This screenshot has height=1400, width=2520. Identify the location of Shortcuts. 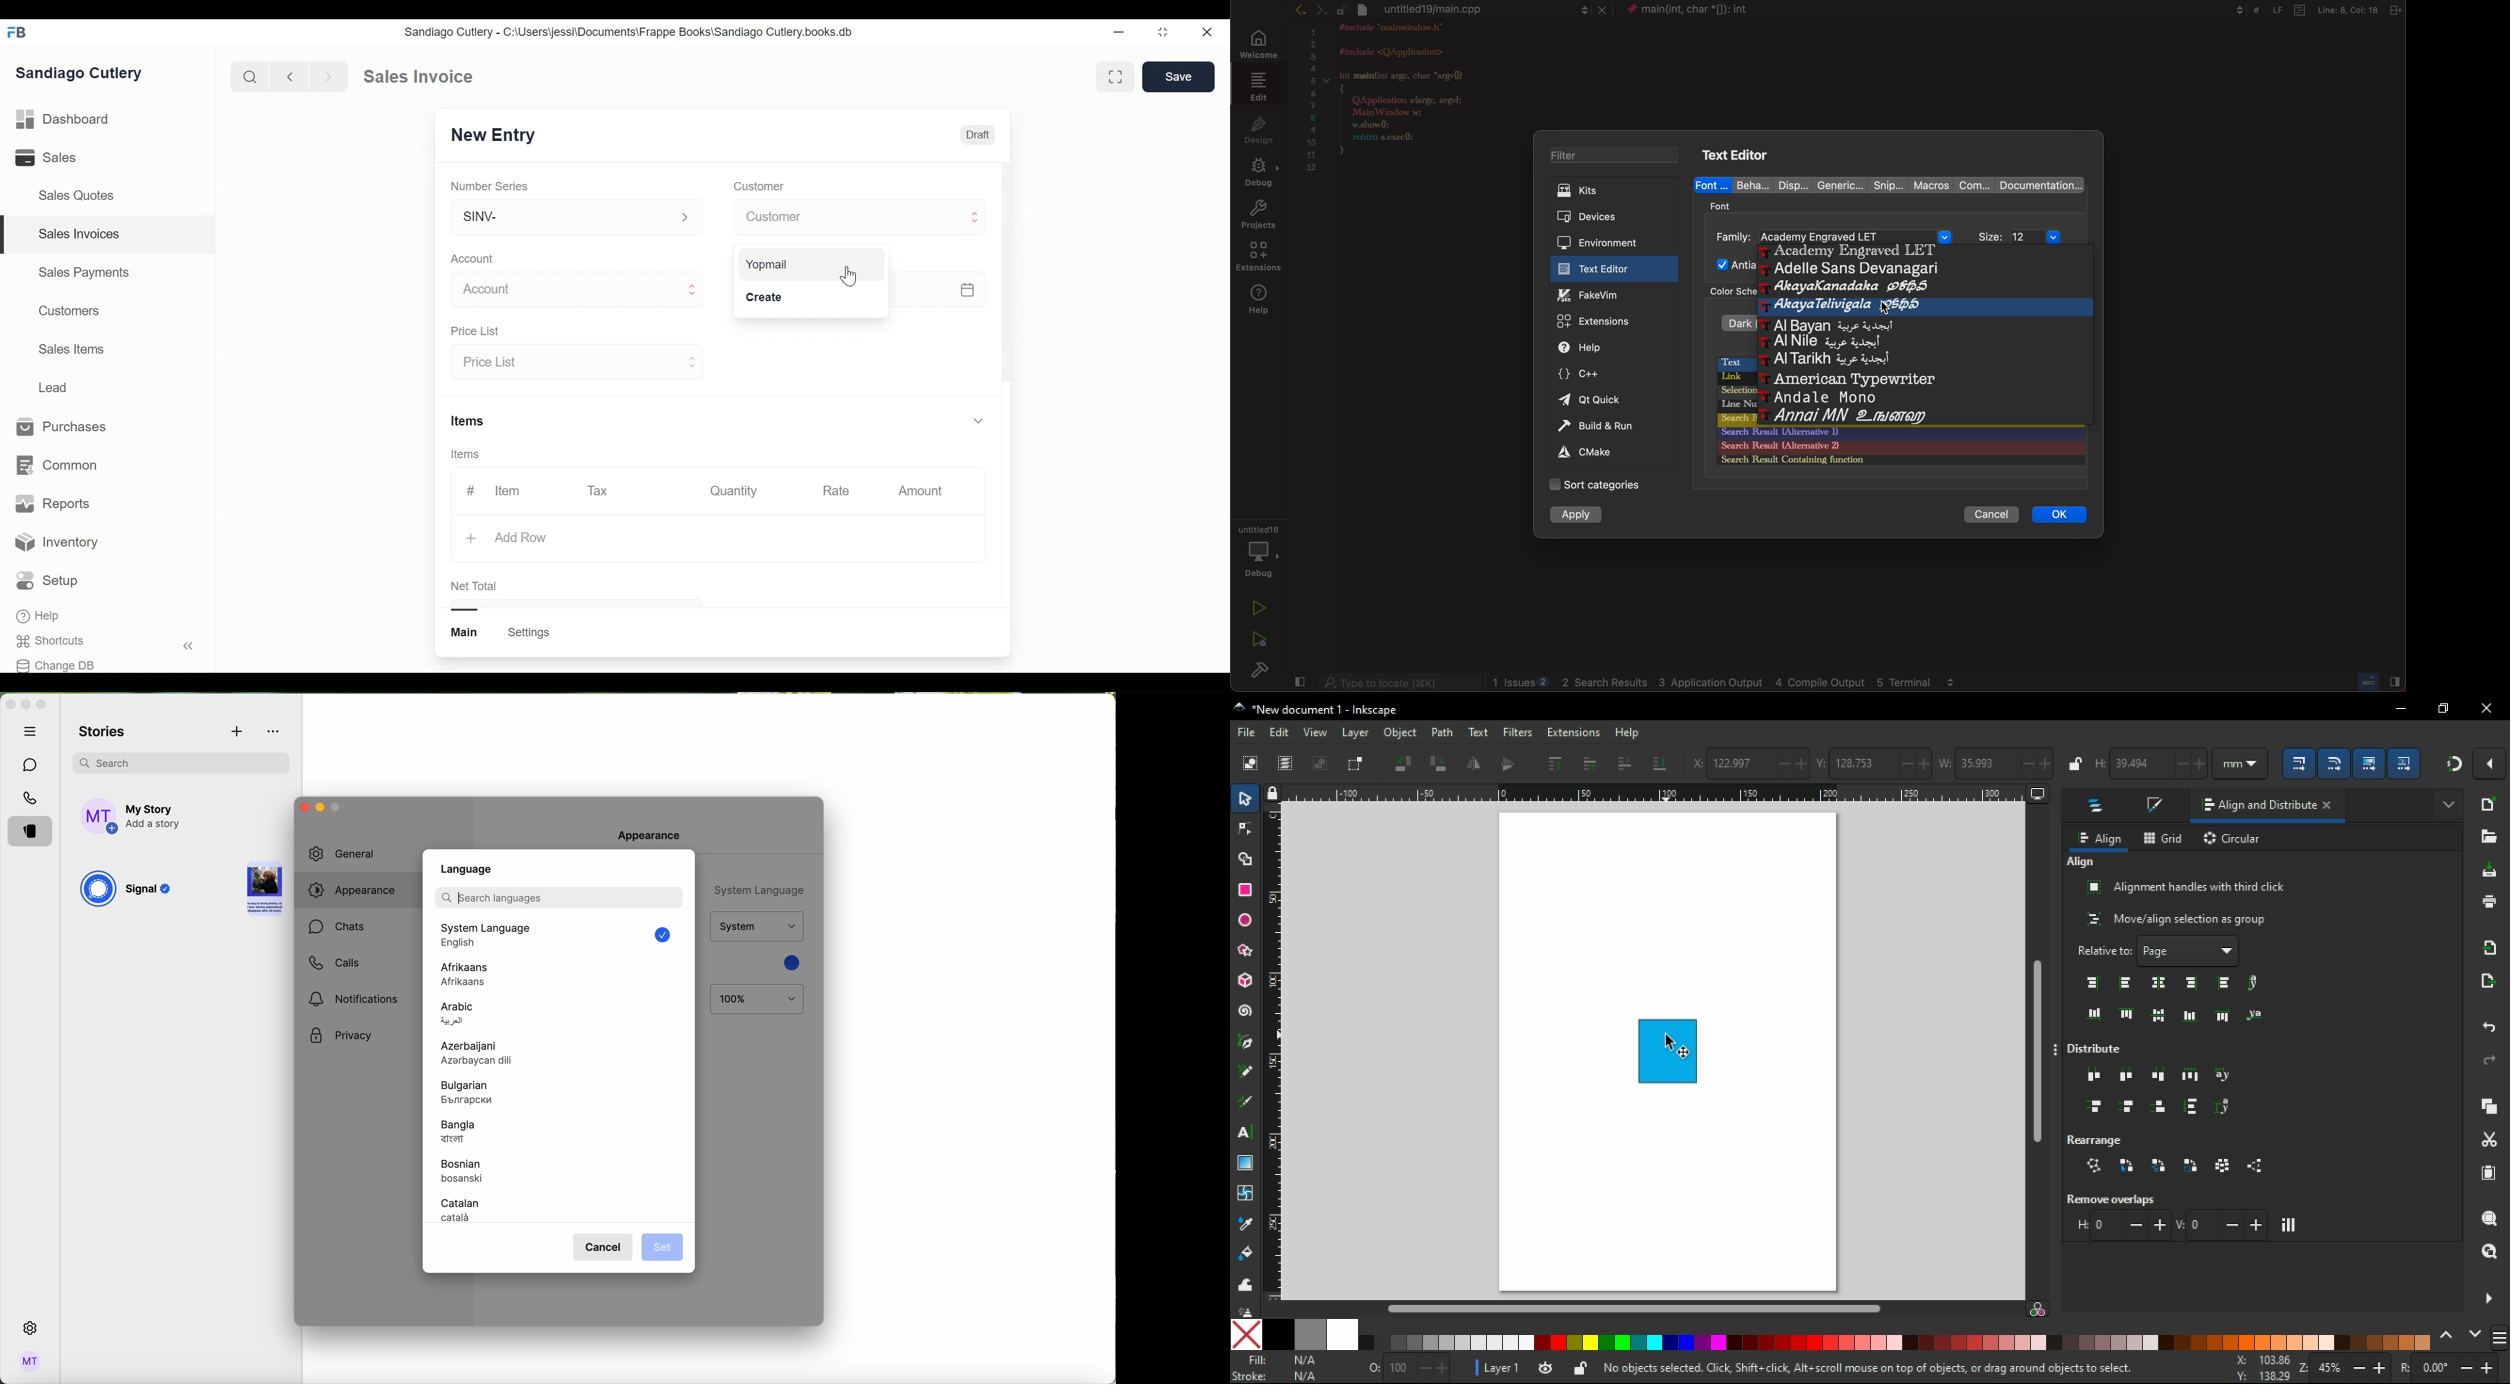
(55, 641).